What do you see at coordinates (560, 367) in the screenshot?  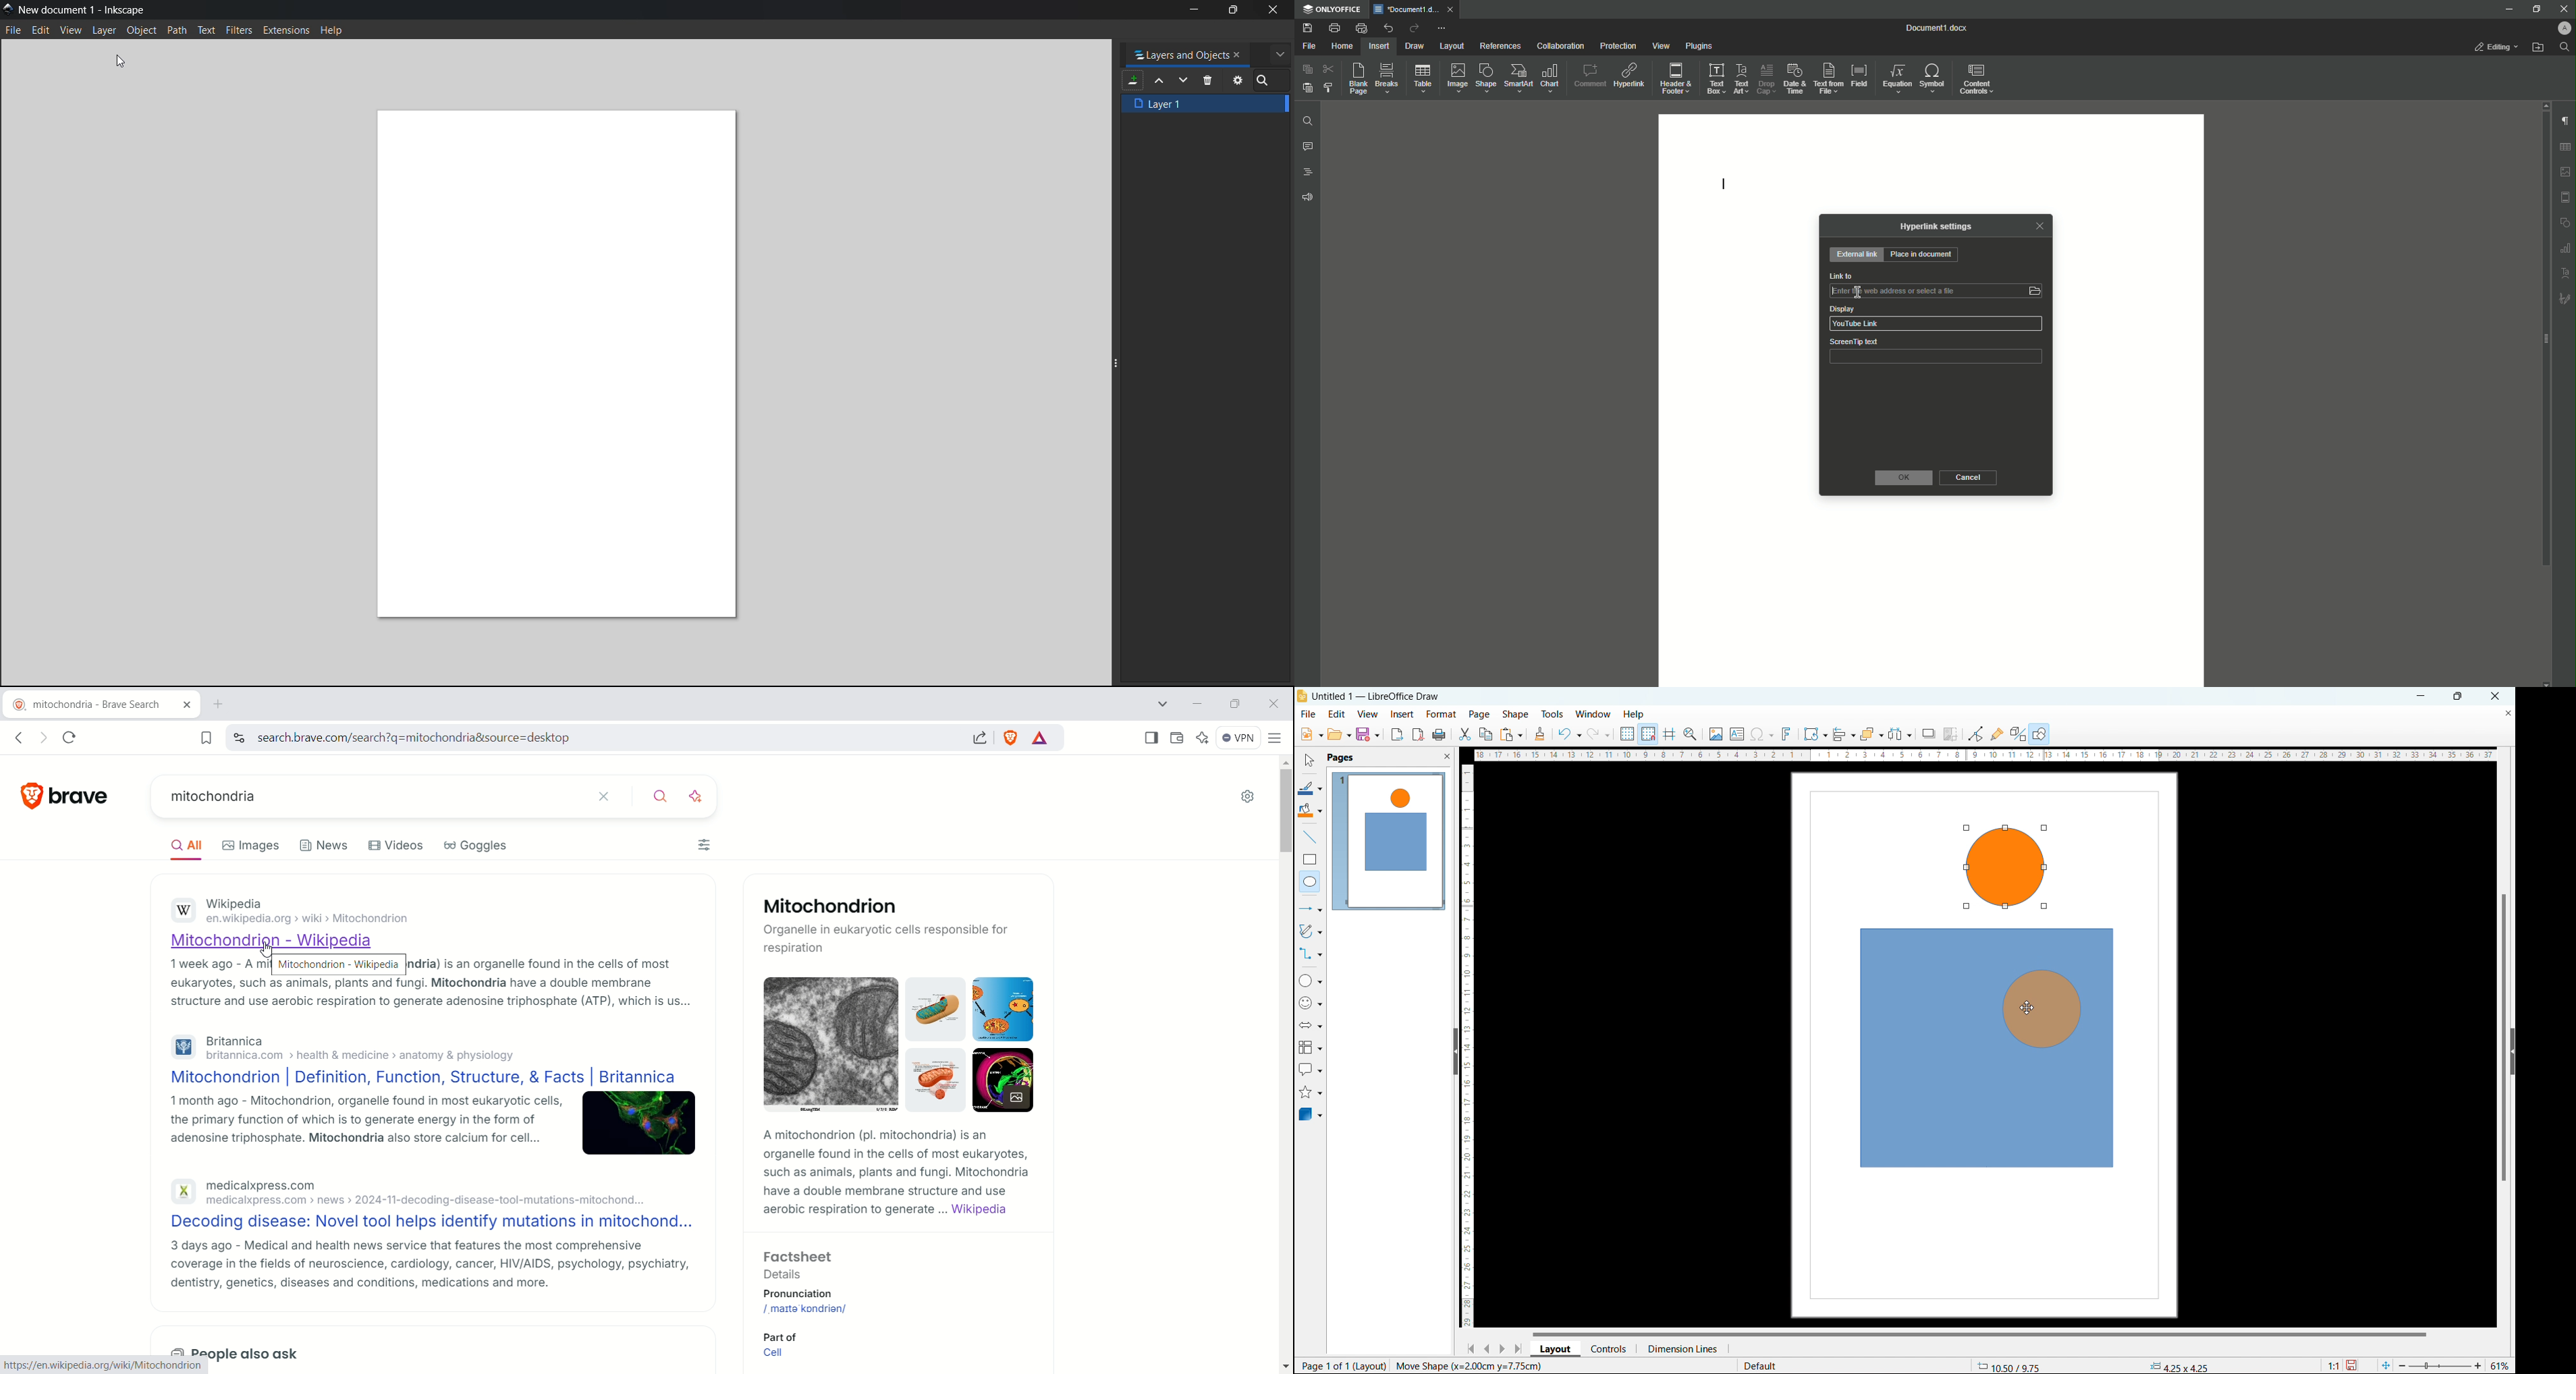 I see `canvas` at bounding box center [560, 367].